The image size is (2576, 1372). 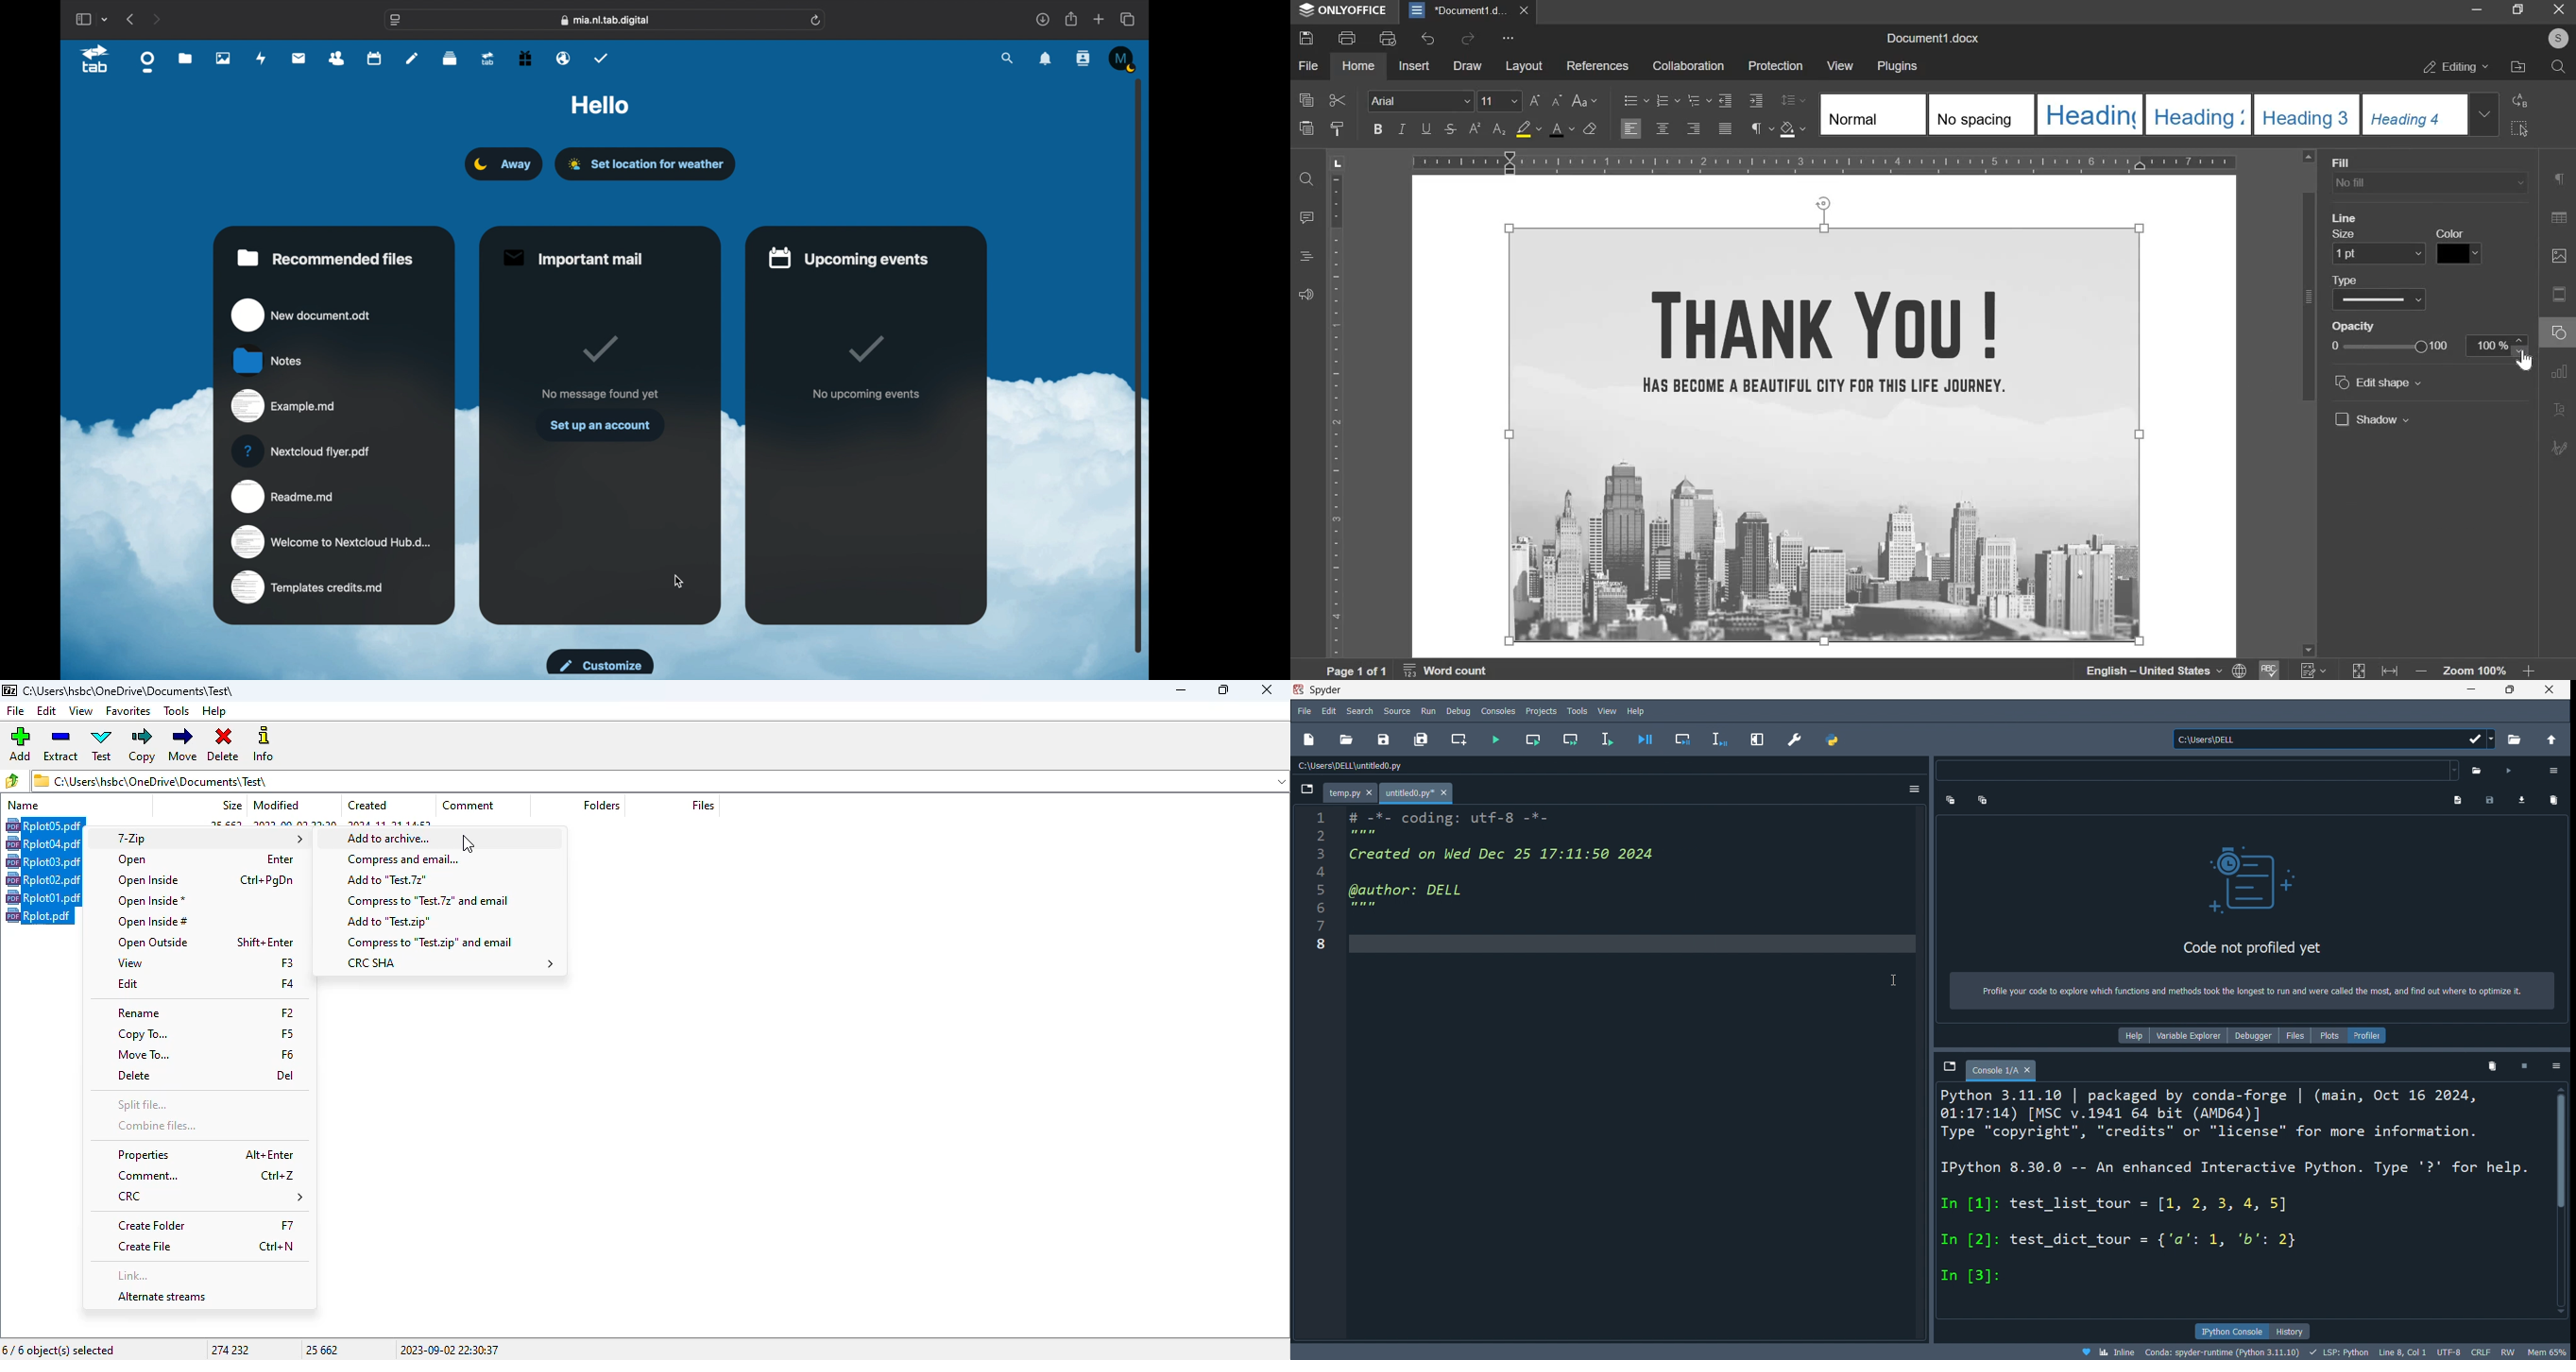 What do you see at coordinates (1913, 790) in the screenshot?
I see `options` at bounding box center [1913, 790].